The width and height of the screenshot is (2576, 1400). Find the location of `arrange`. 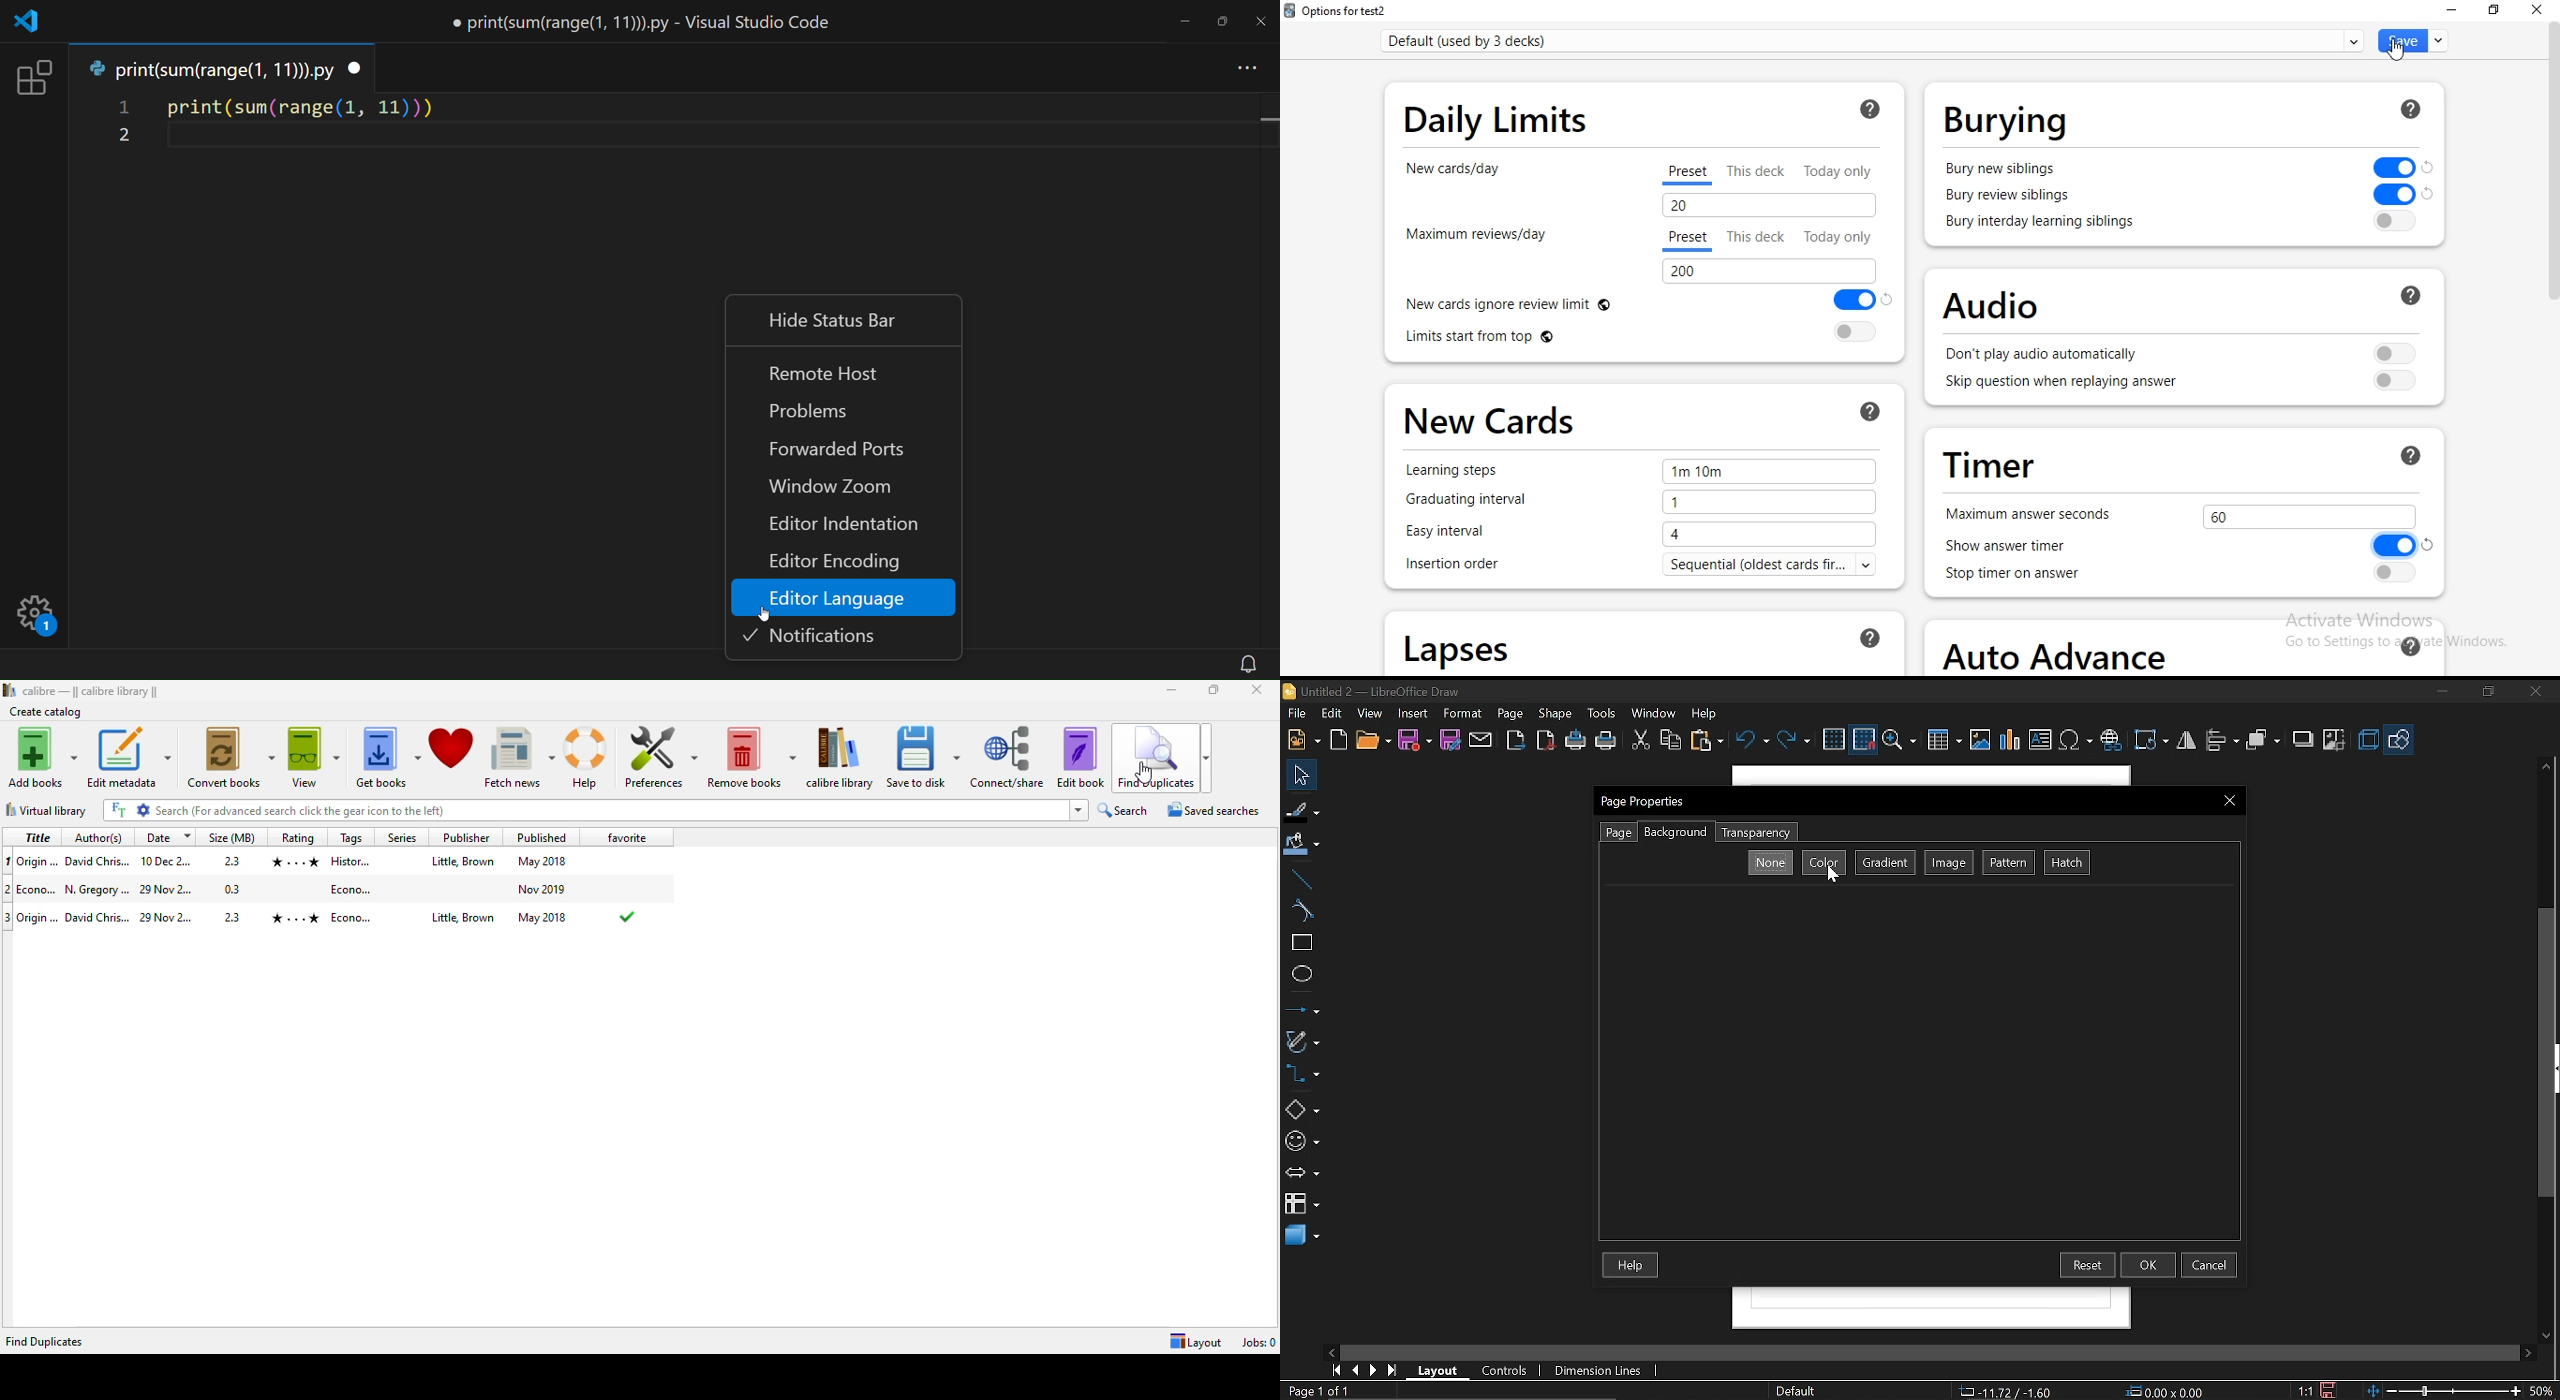

arrange is located at coordinates (2265, 741).